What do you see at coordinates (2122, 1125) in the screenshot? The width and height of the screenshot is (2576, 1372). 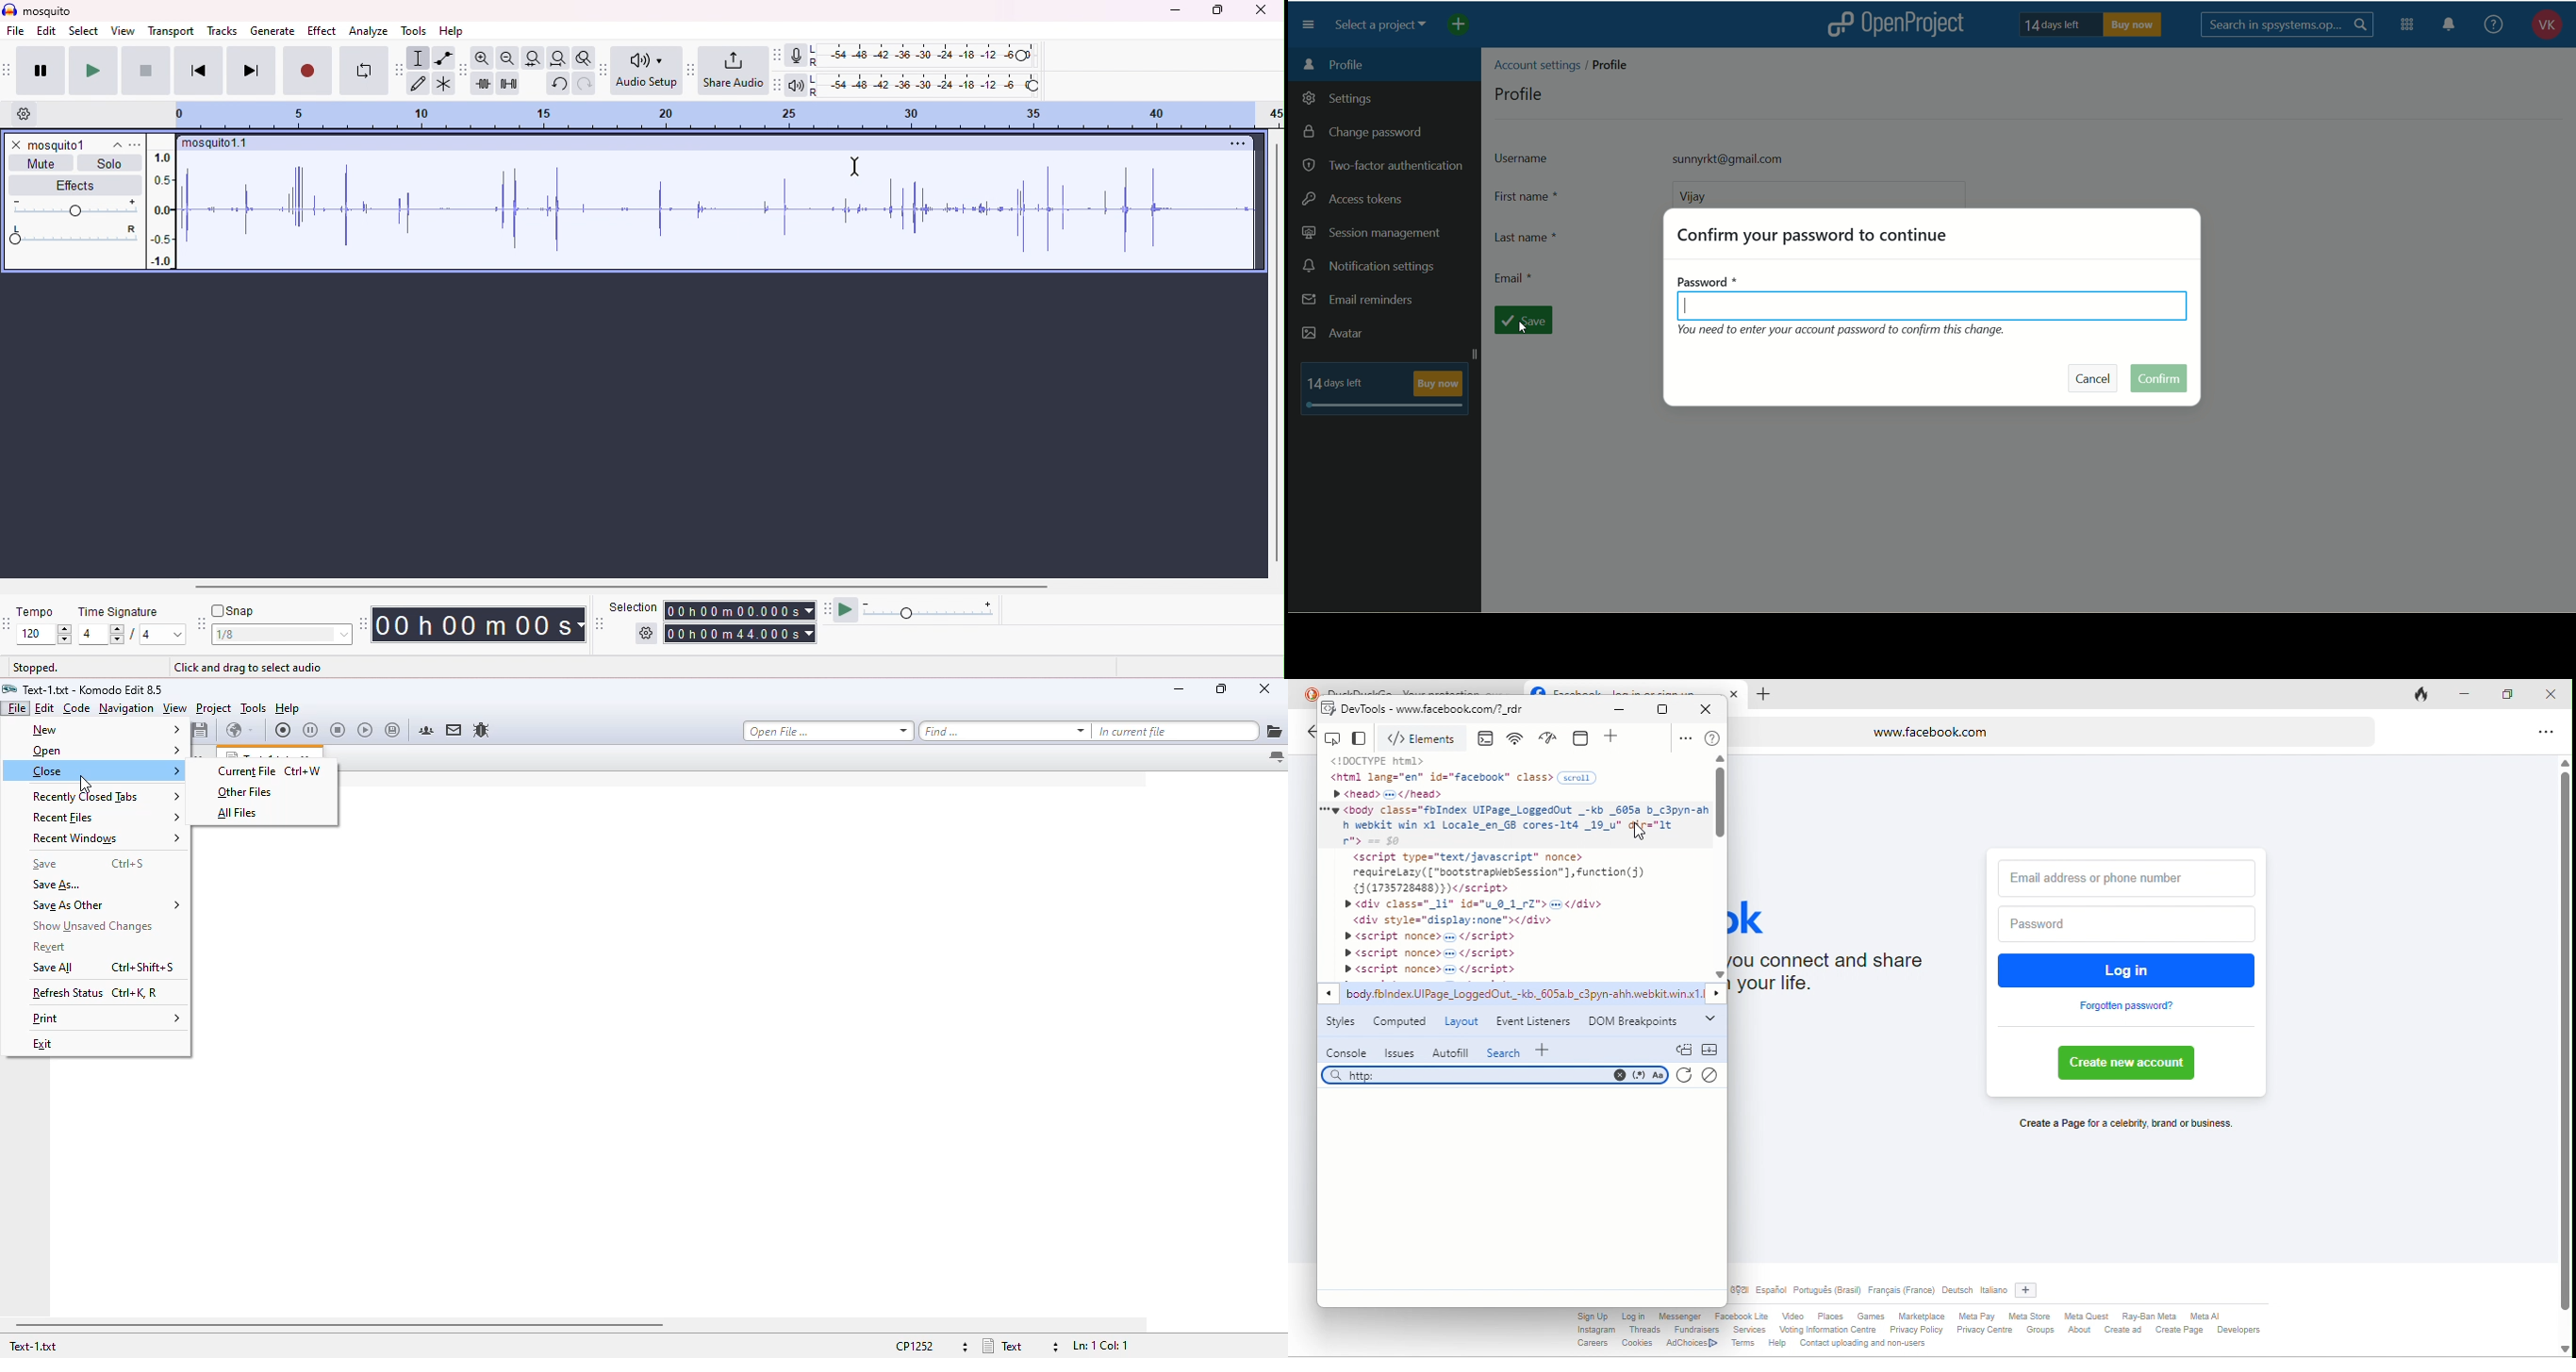 I see `create a page for a celebrity brand or business` at bounding box center [2122, 1125].